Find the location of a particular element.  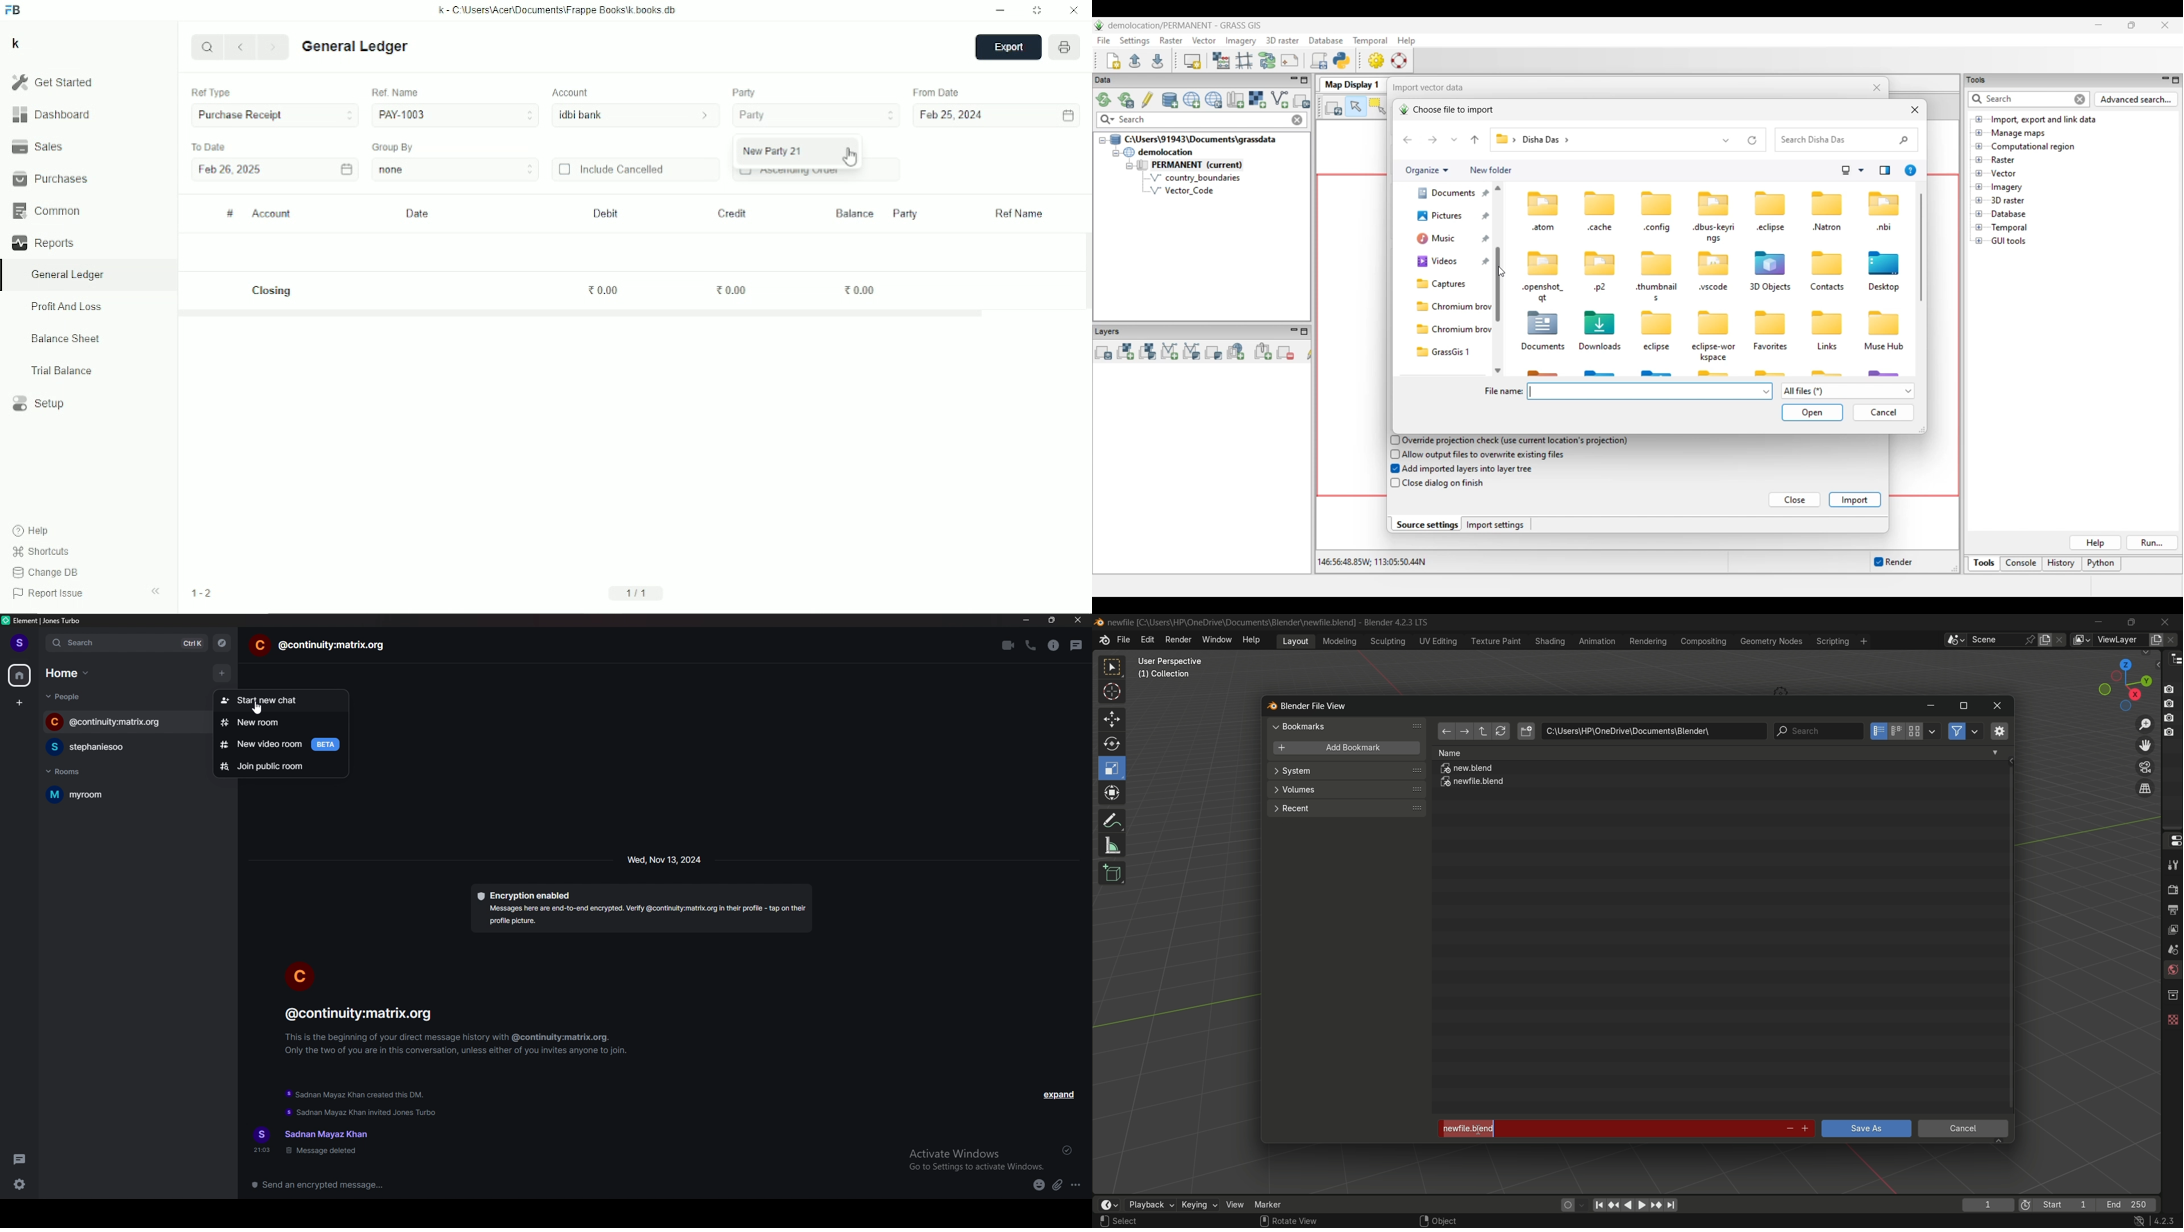

video call is located at coordinates (1007, 645).